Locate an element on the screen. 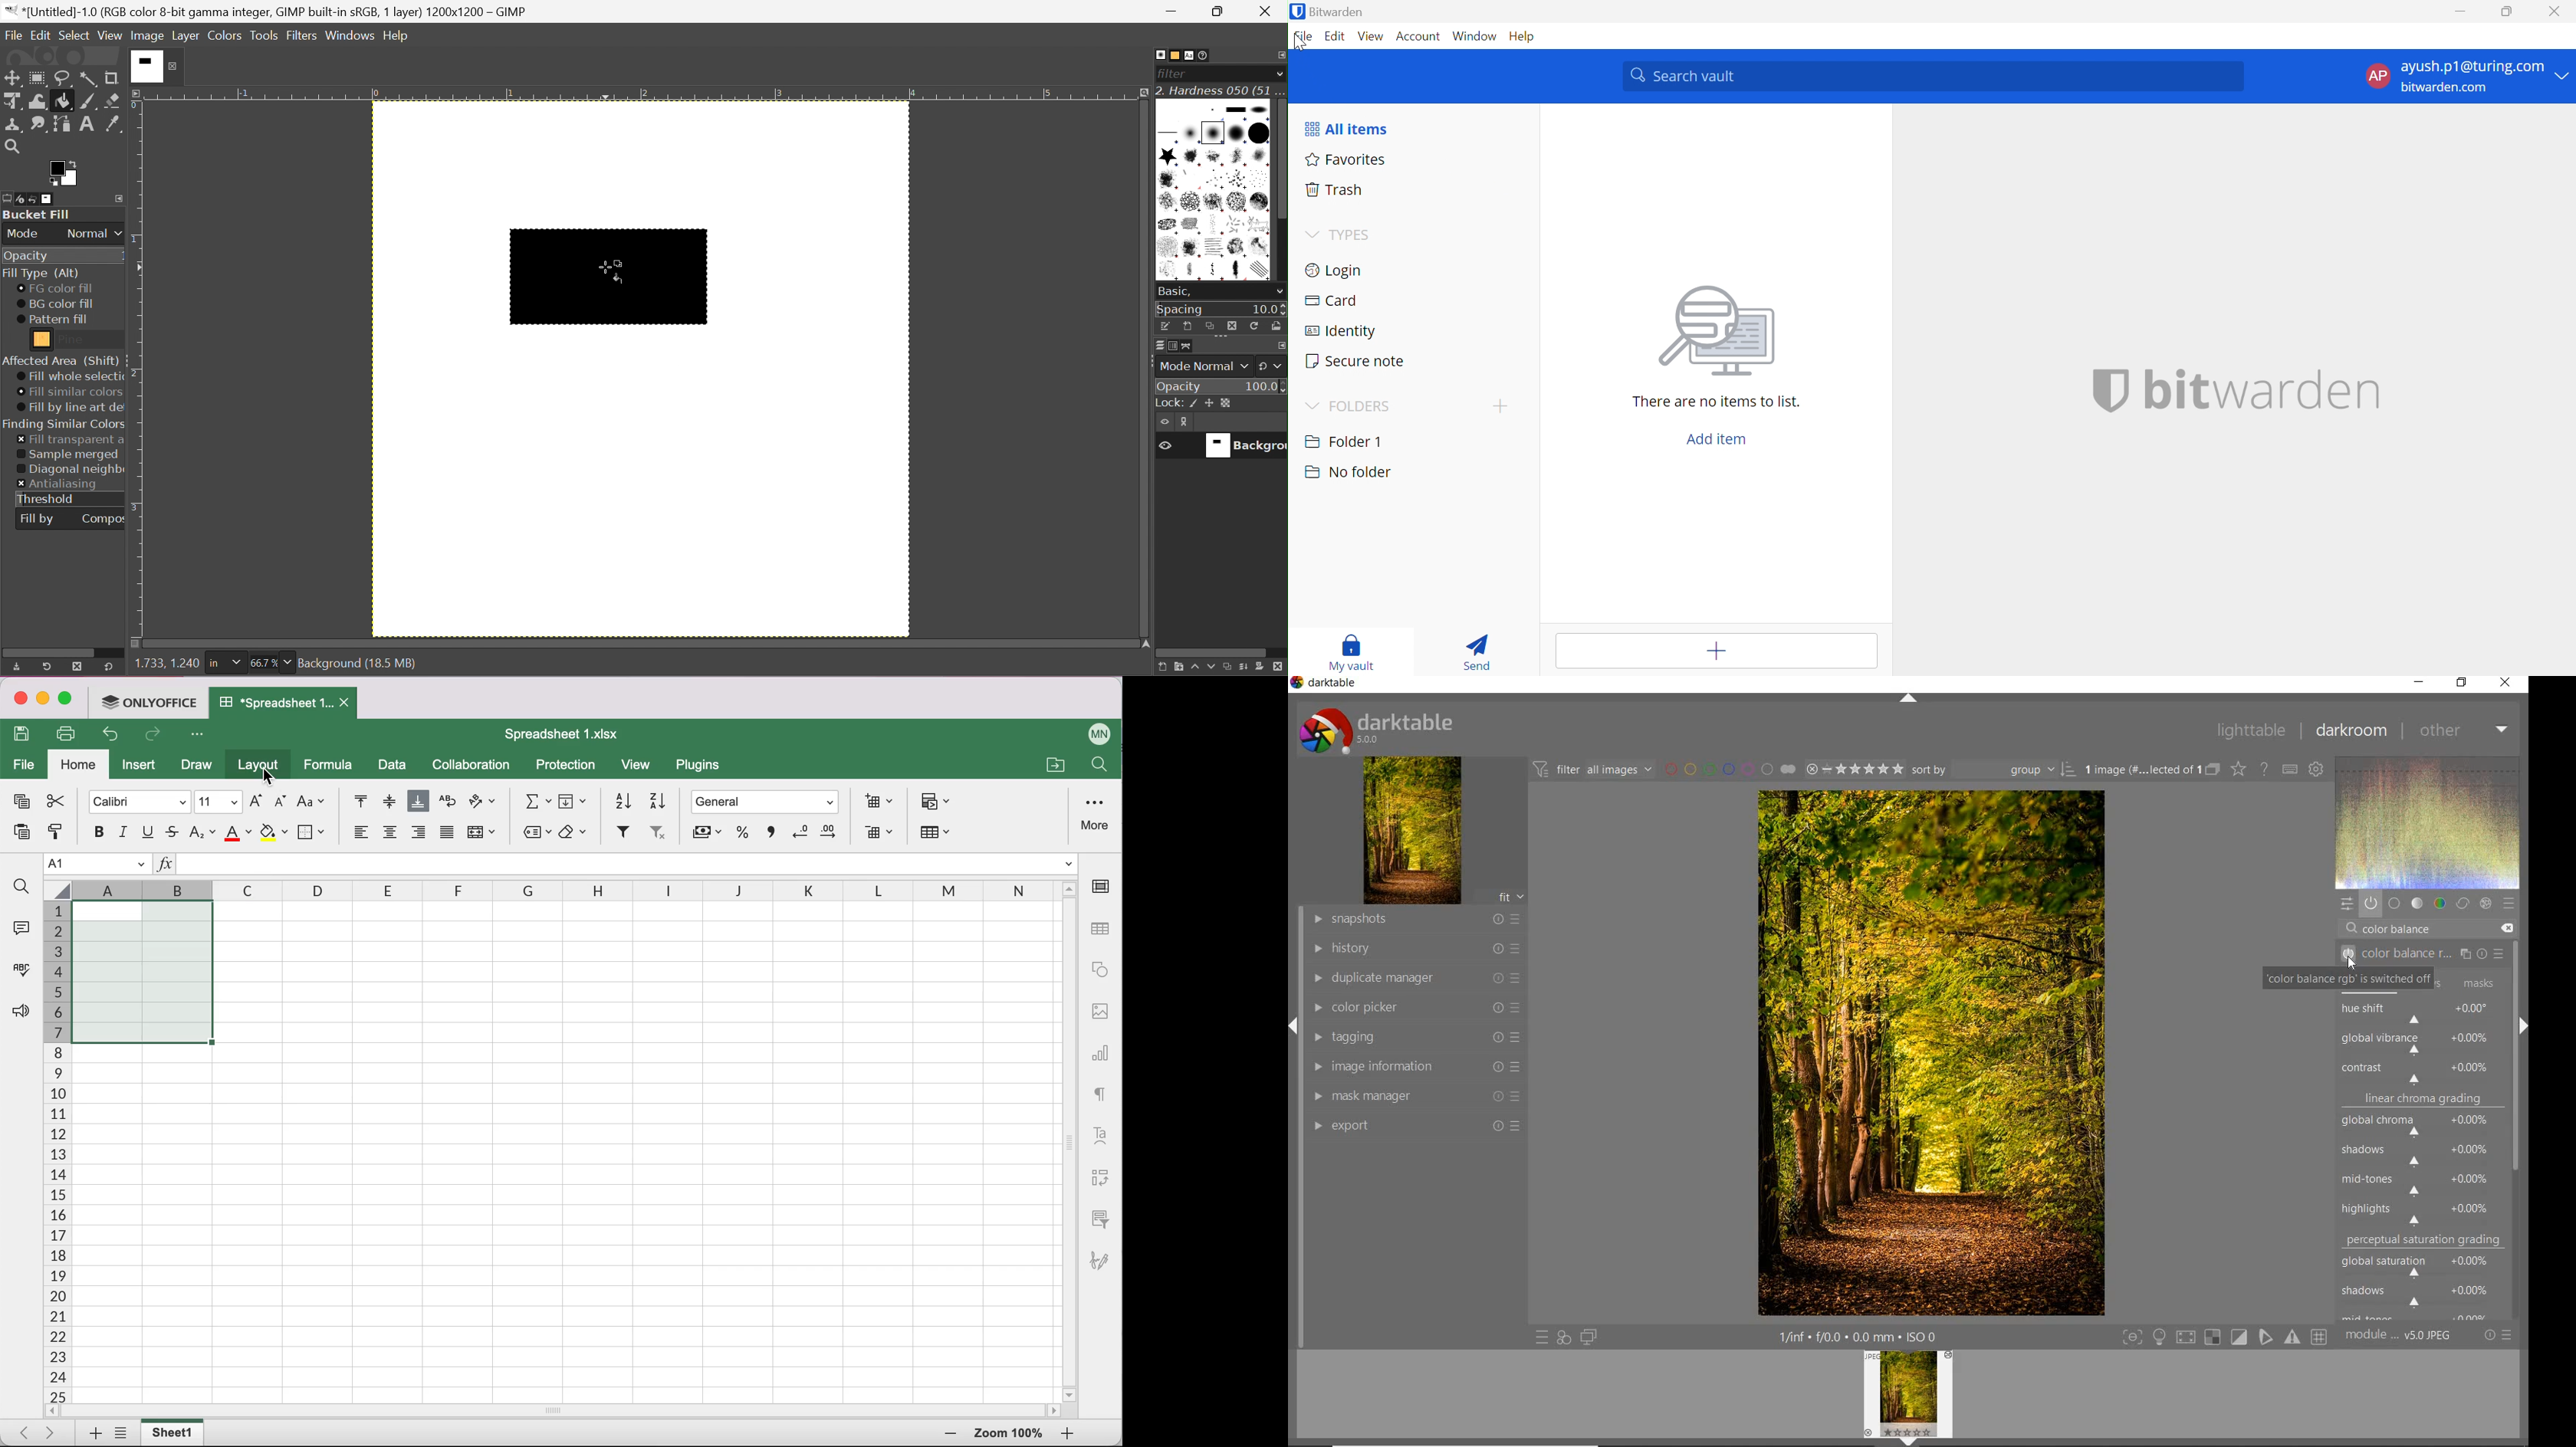 Image resolution: width=2576 pixels, height=1456 pixels. show only active module is located at coordinates (2371, 903).